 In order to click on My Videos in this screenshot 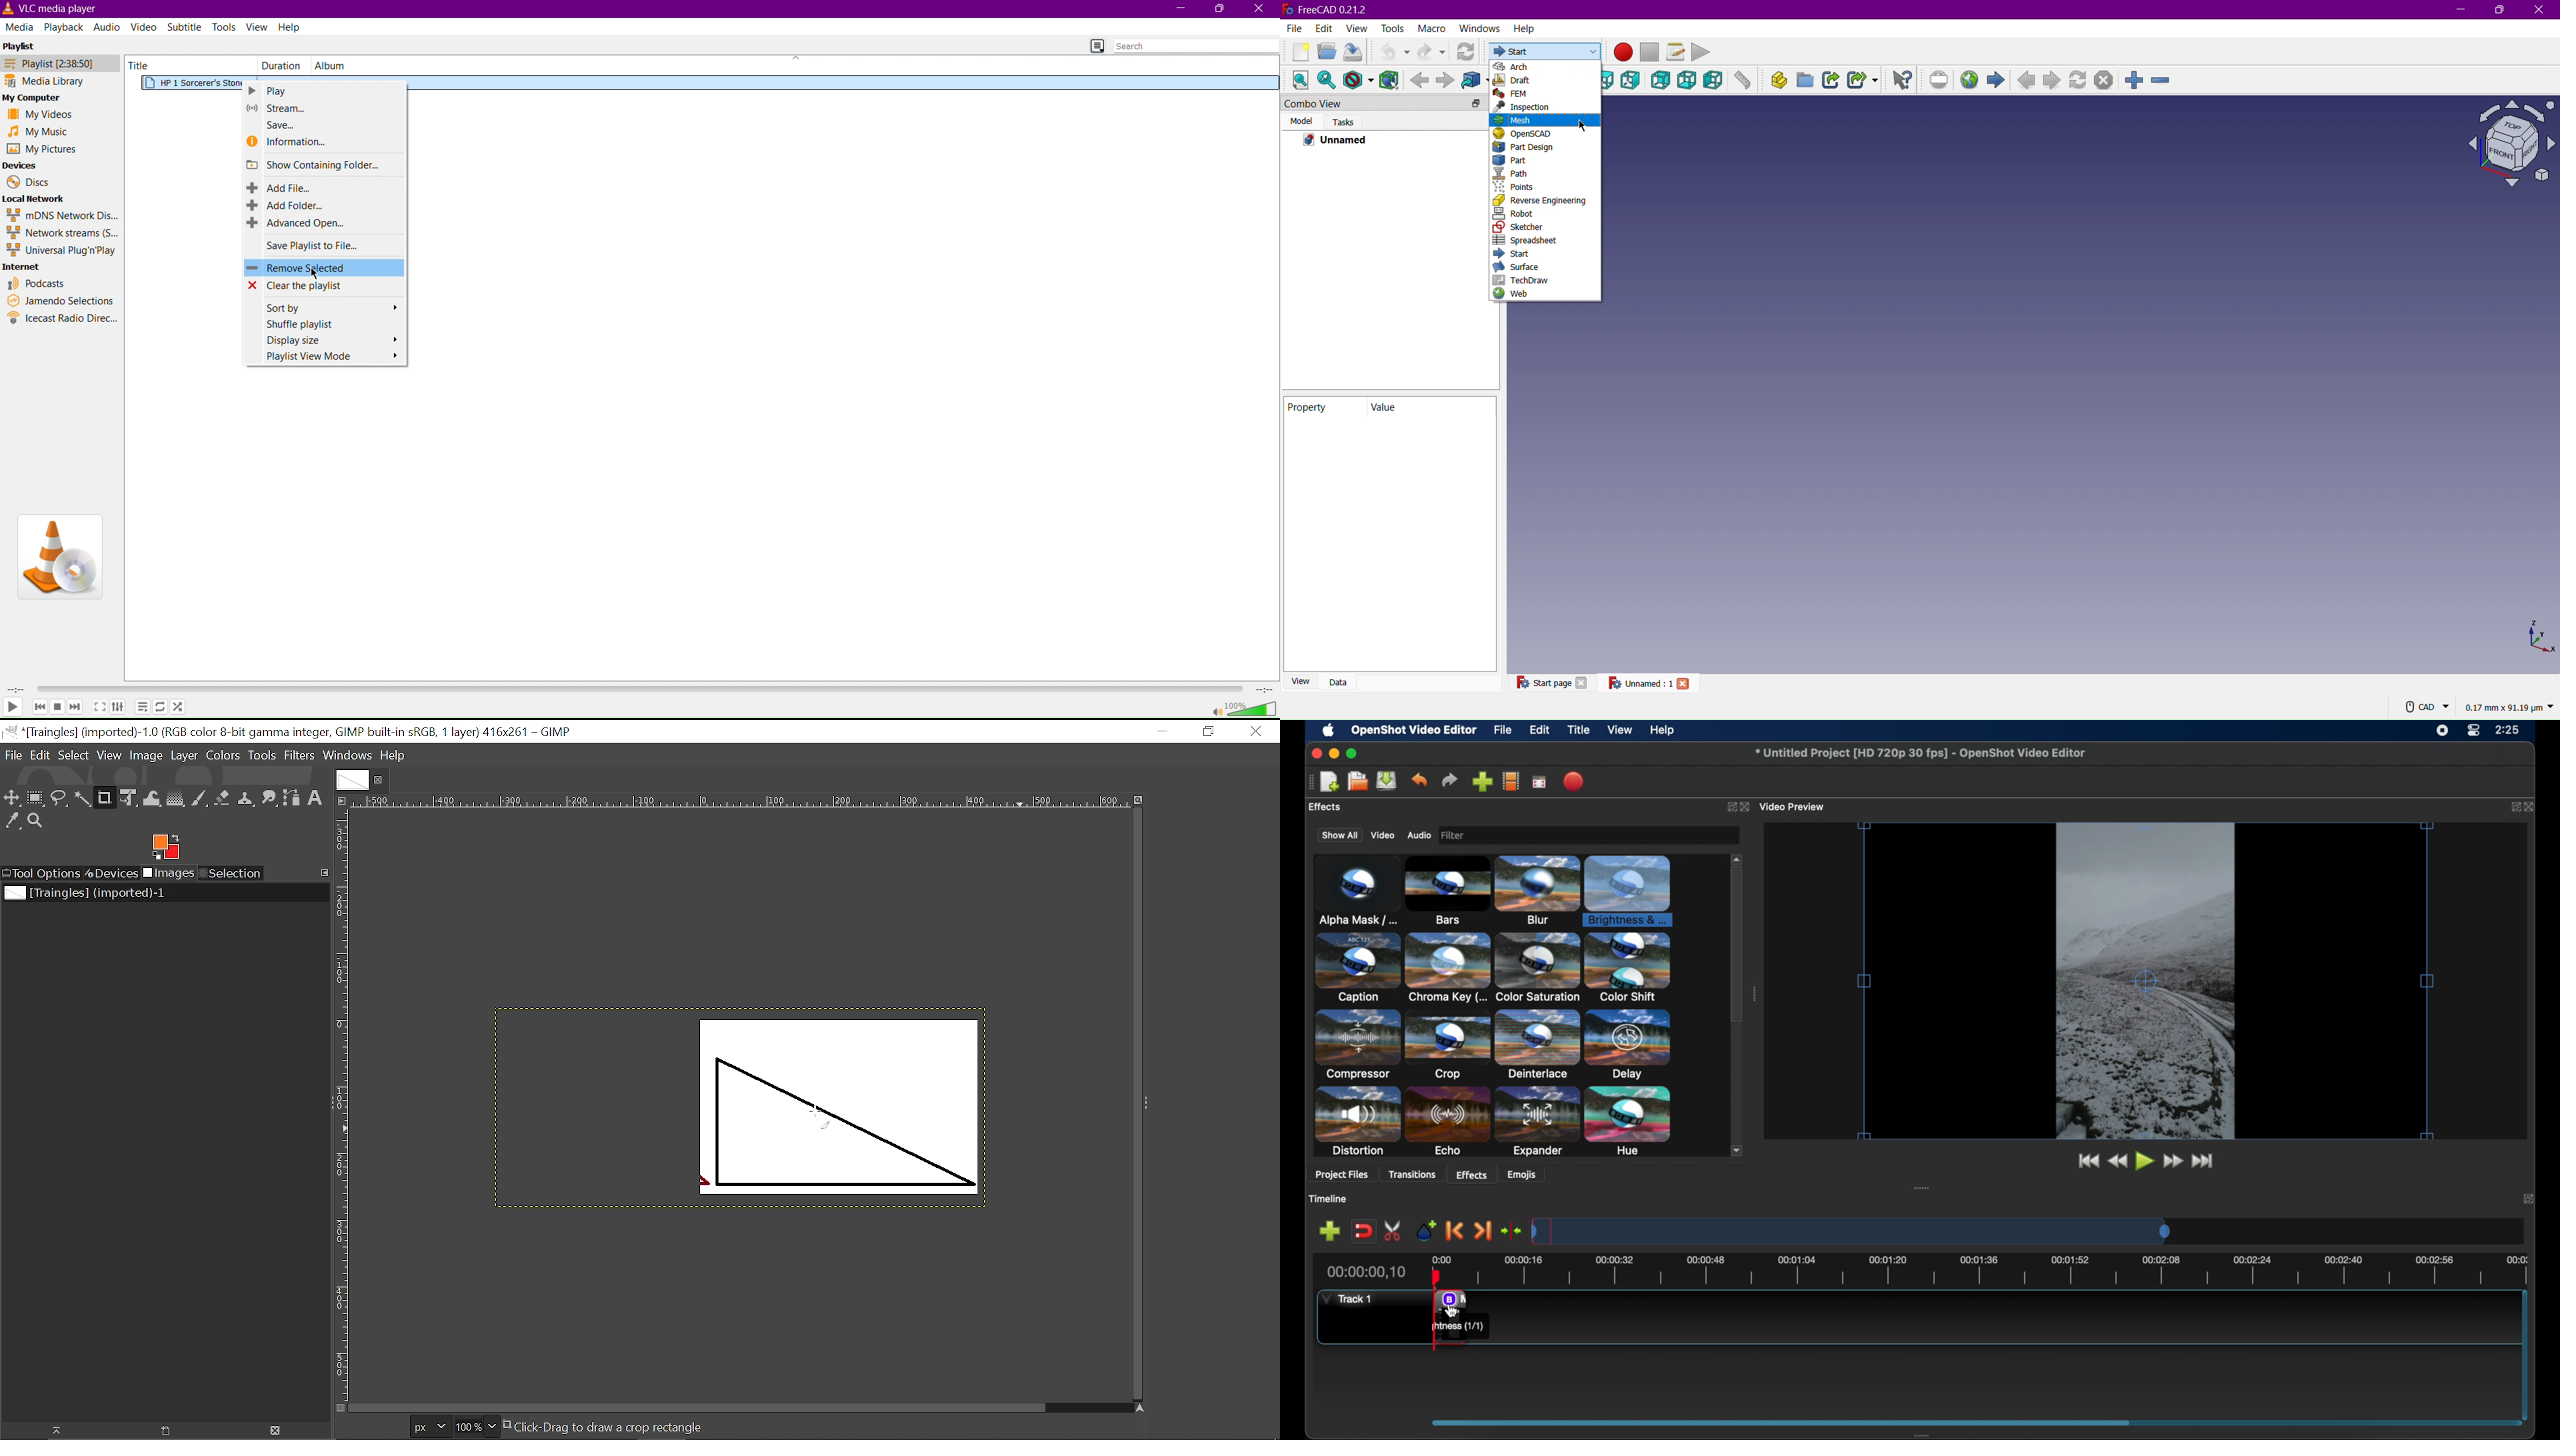, I will do `click(39, 114)`.